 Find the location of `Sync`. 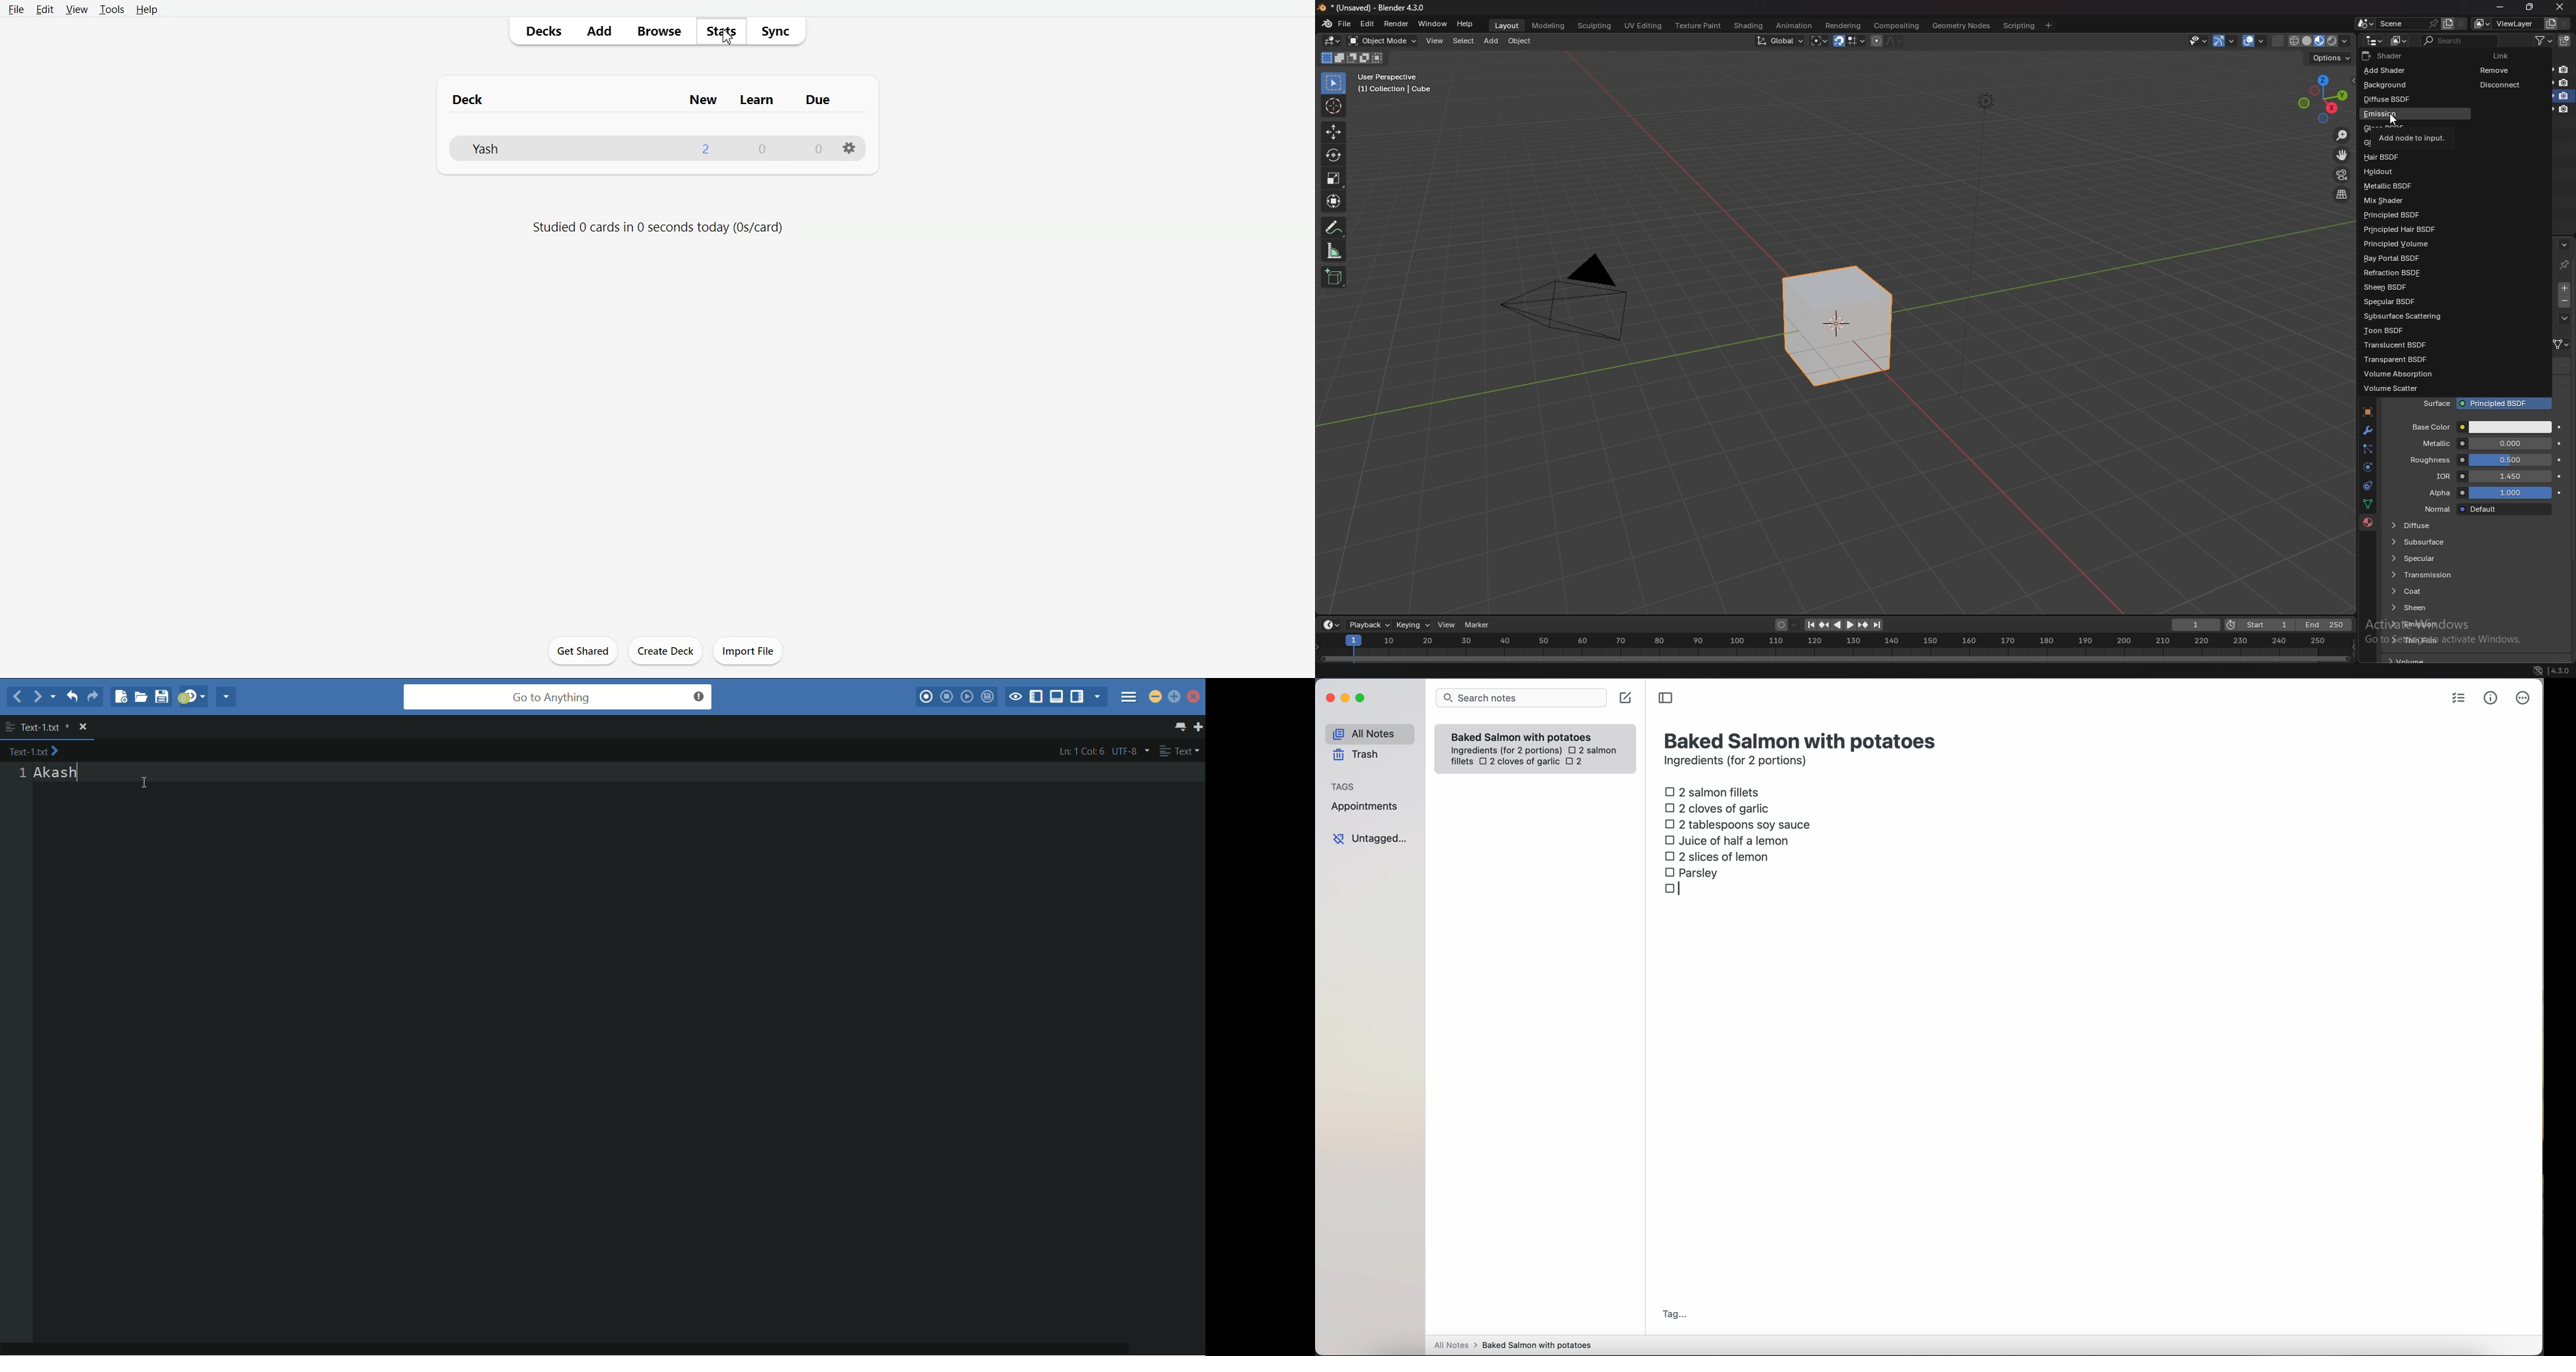

Sync is located at coordinates (781, 32).